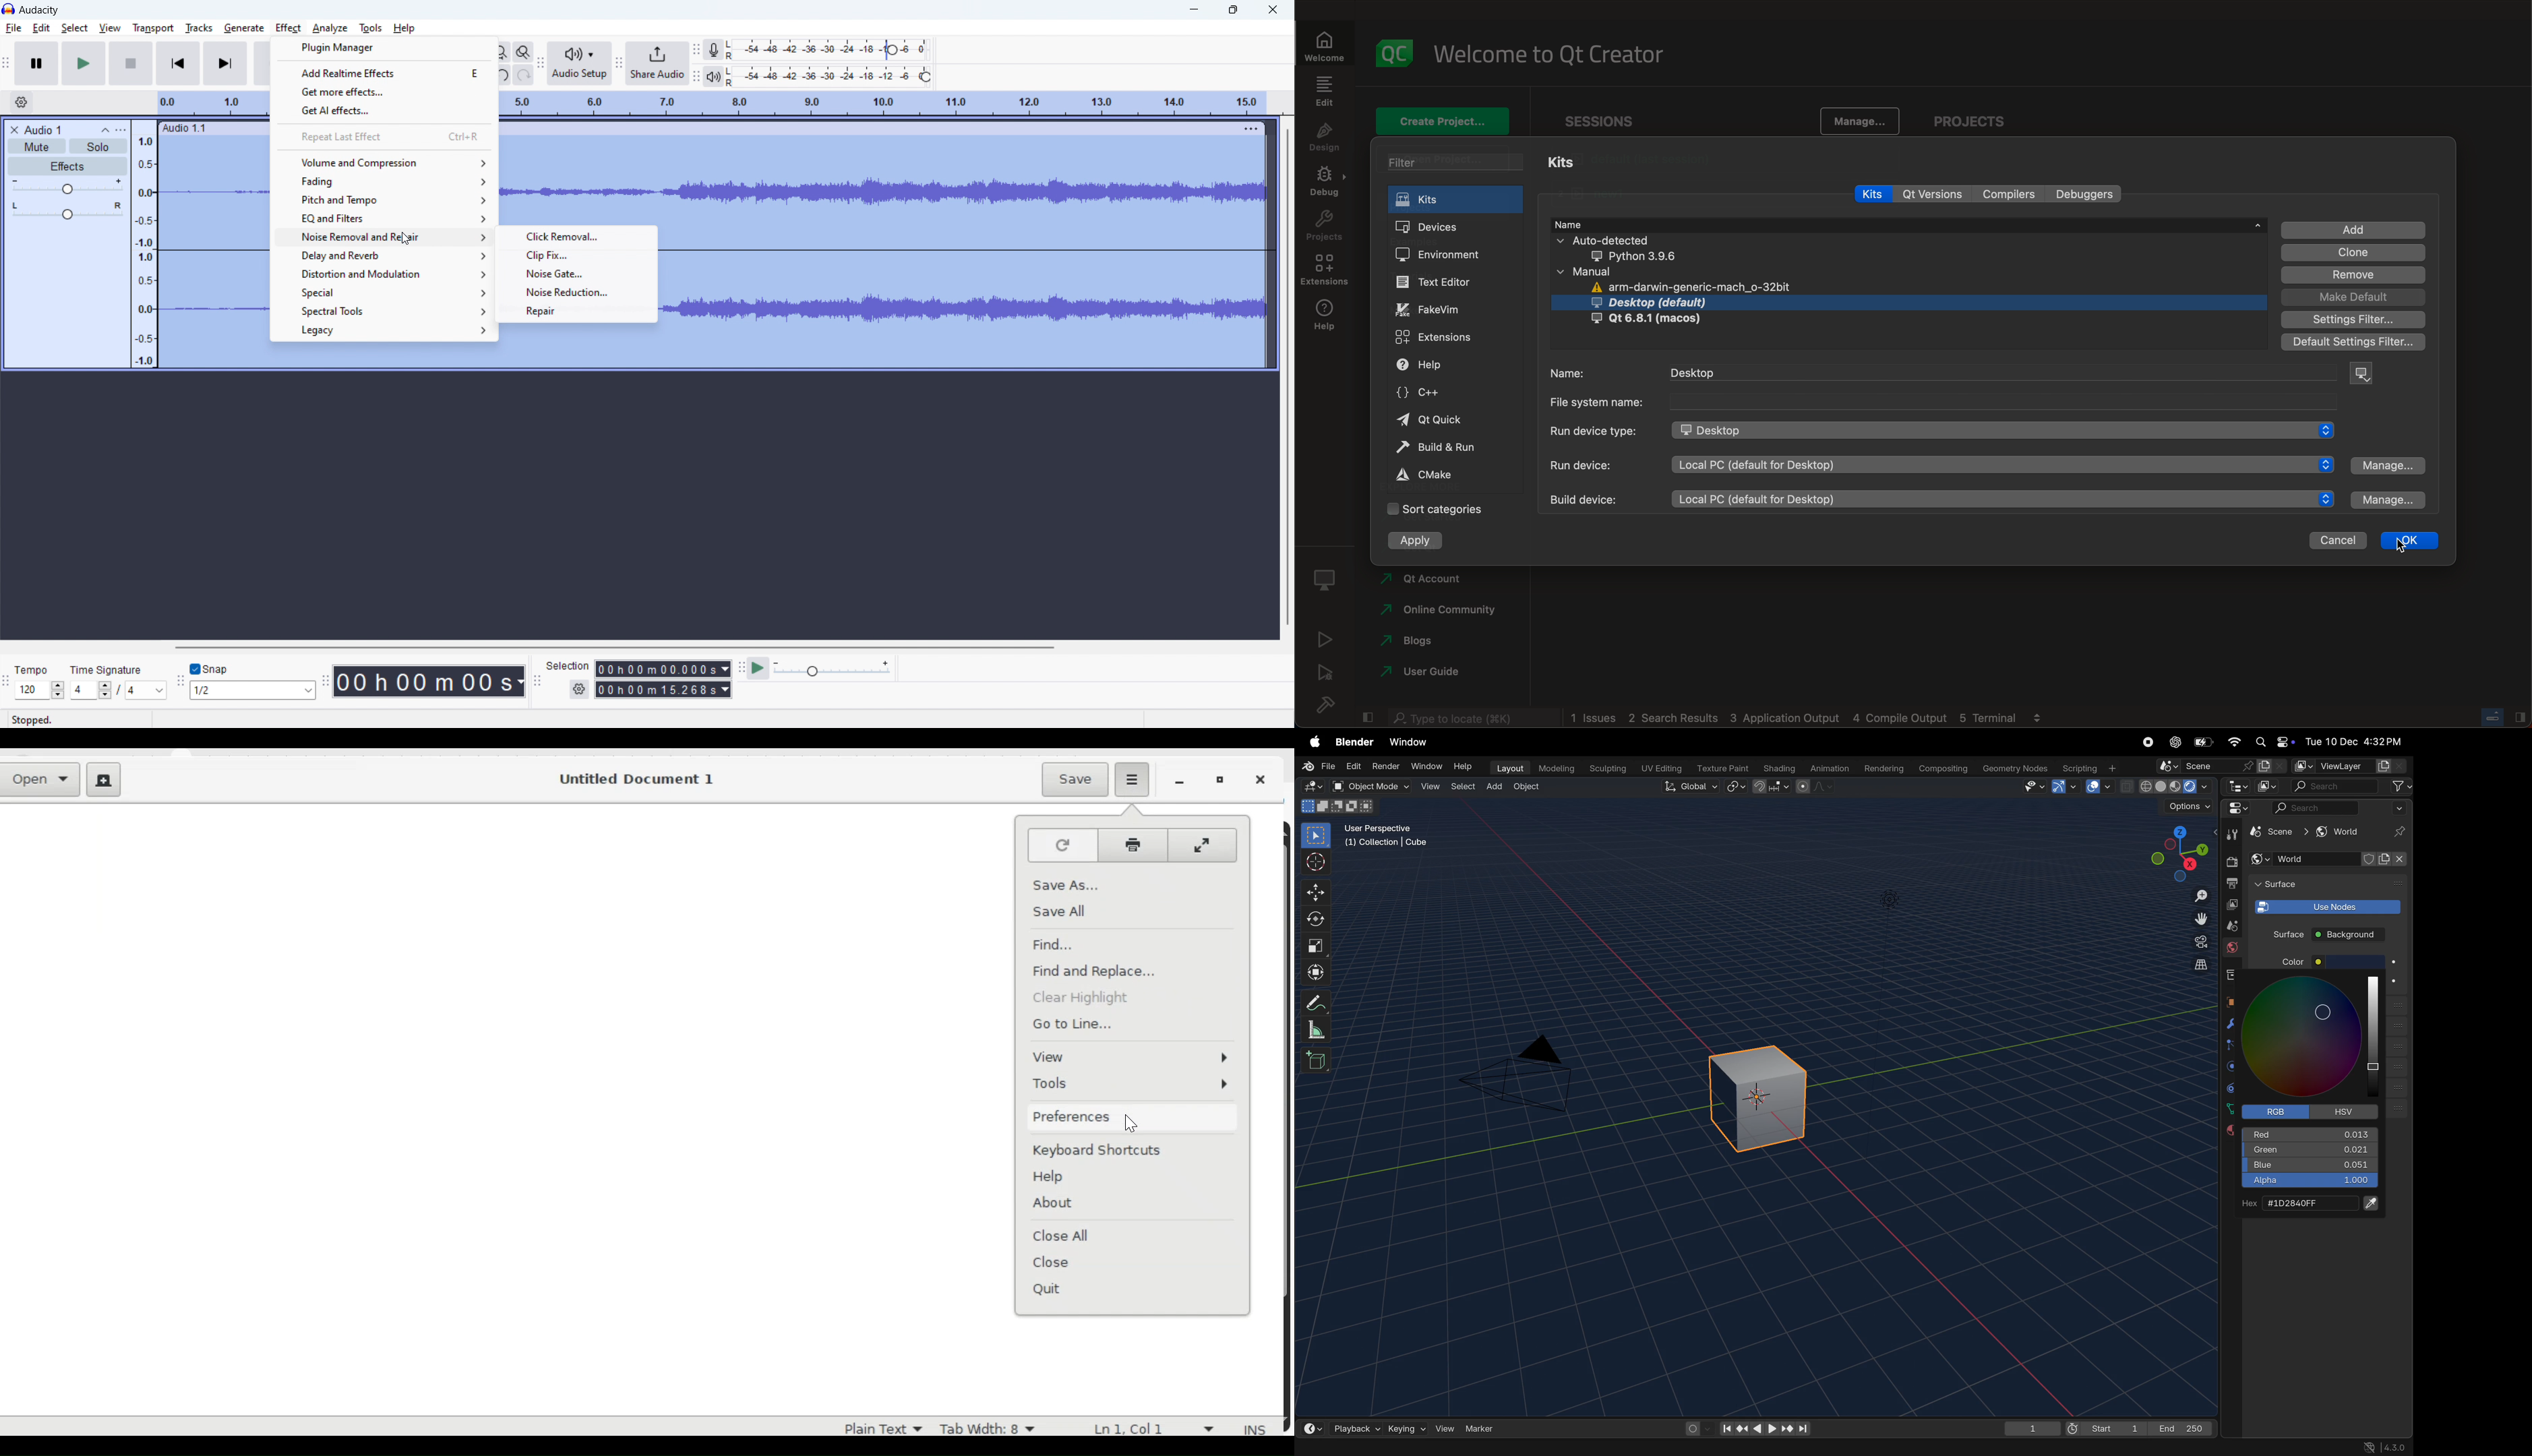 The height and width of the screenshot is (1456, 2548). Describe the element at coordinates (1058, 945) in the screenshot. I see `Find` at that location.